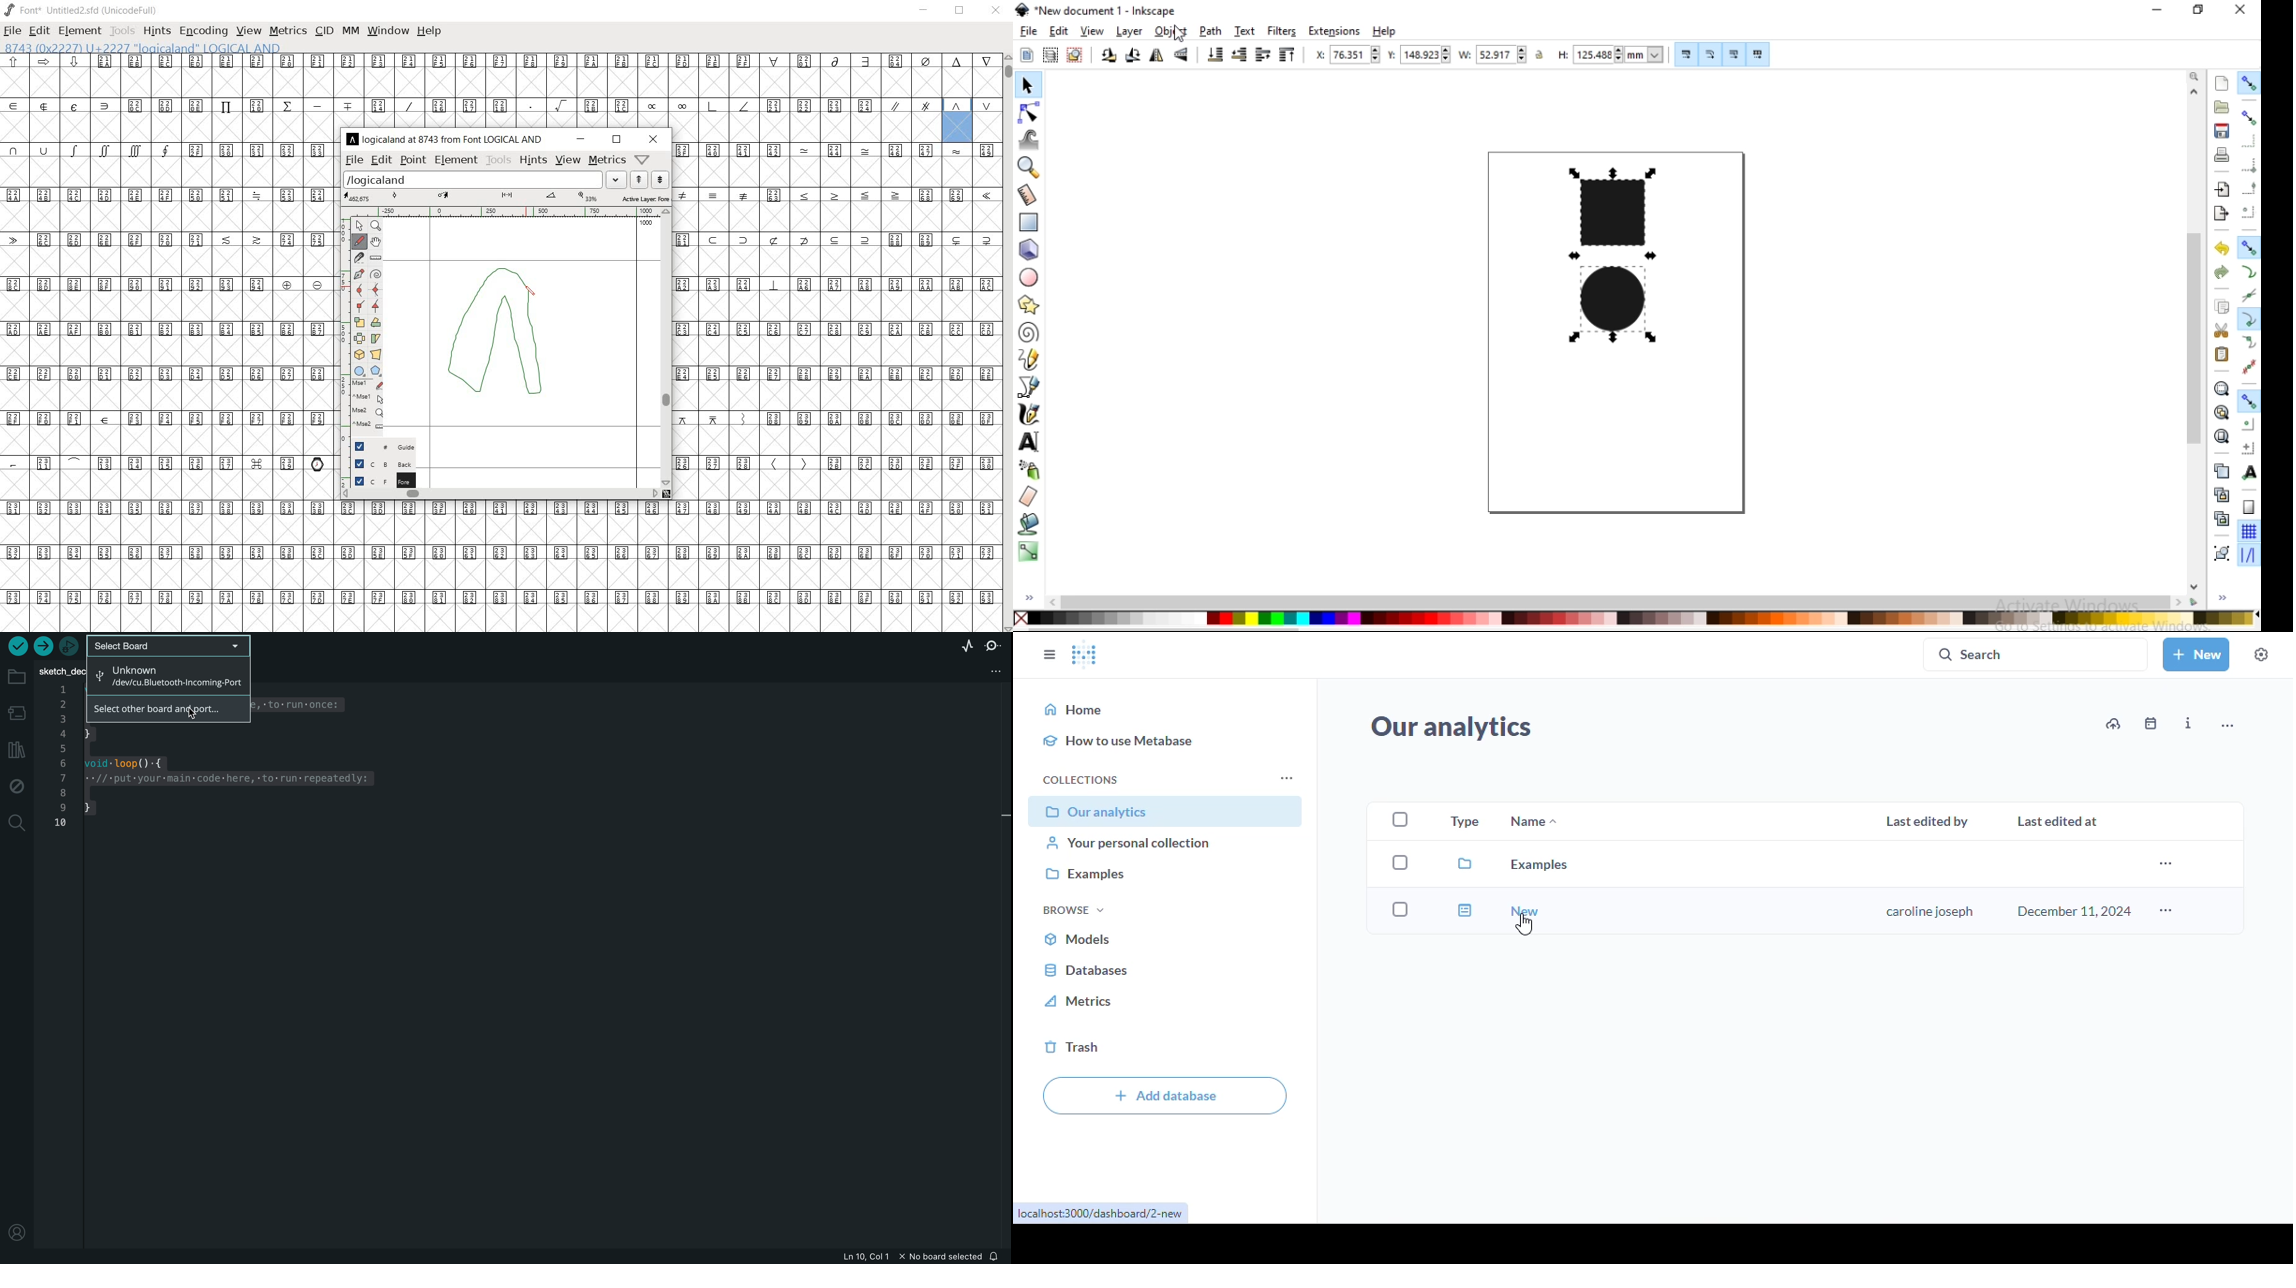 This screenshot has width=2296, height=1288. I want to click on scrollbar, so click(2197, 333).